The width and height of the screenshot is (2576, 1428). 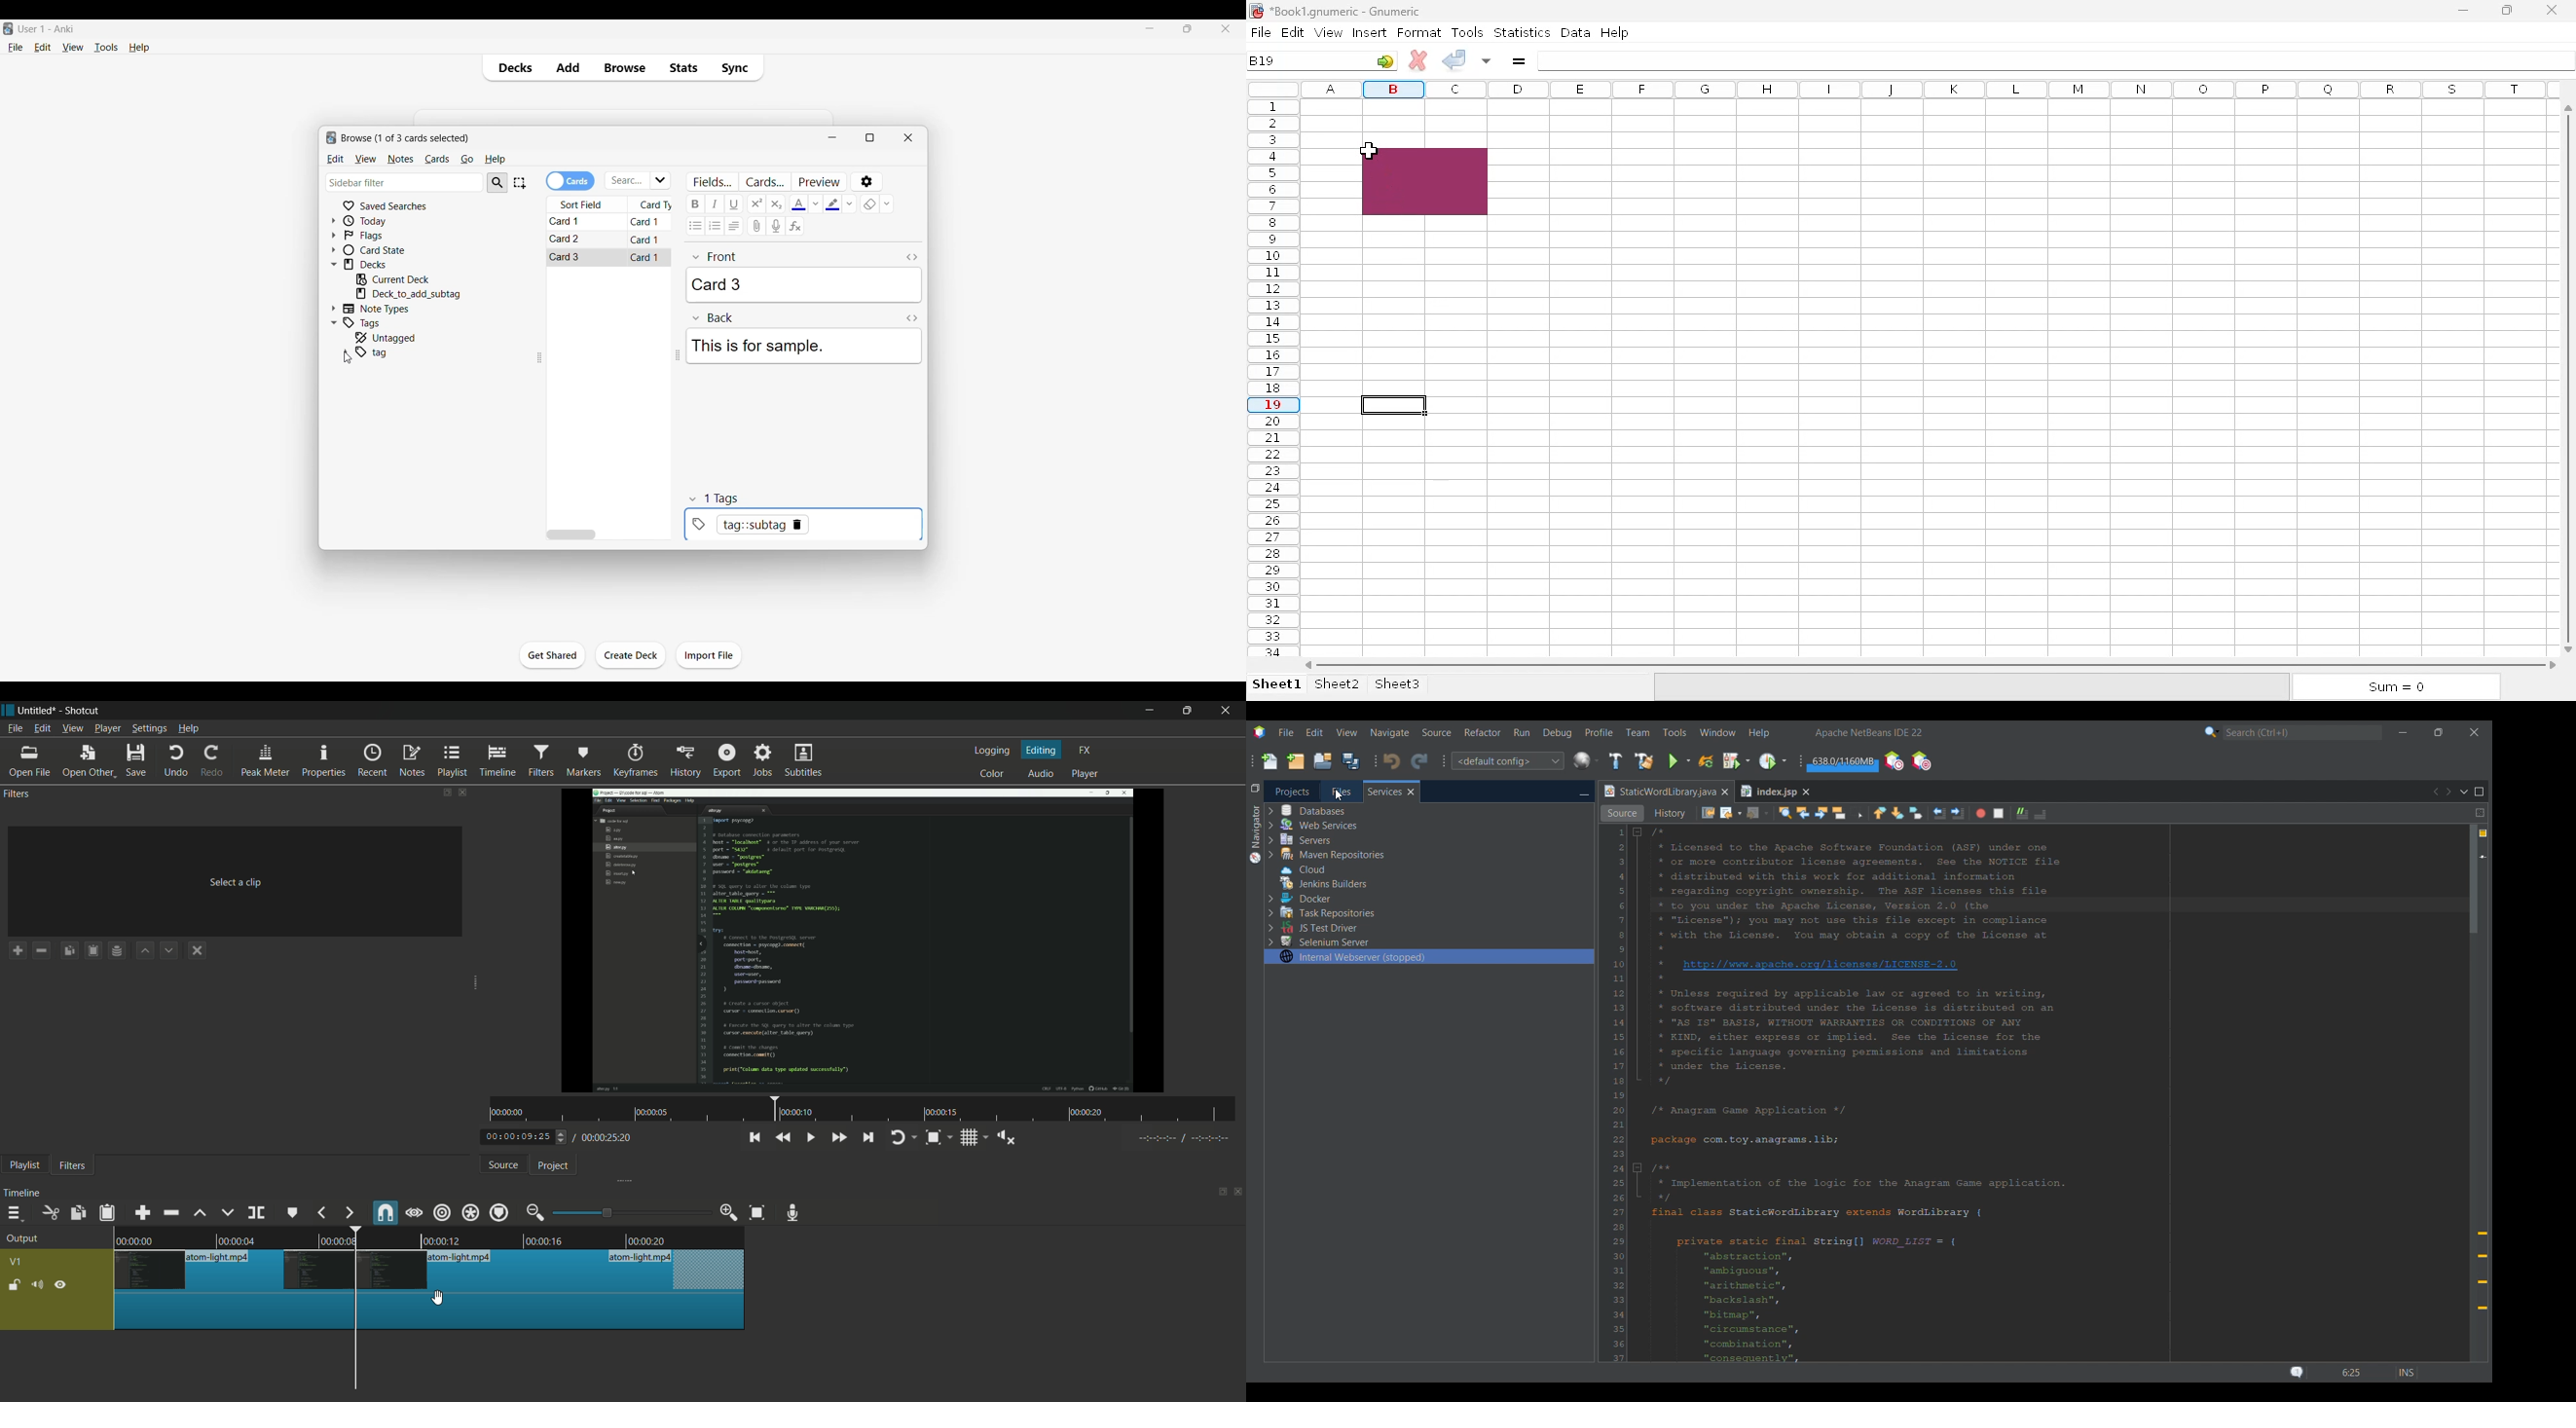 I want to click on Toggle HTML editor, so click(x=912, y=258).